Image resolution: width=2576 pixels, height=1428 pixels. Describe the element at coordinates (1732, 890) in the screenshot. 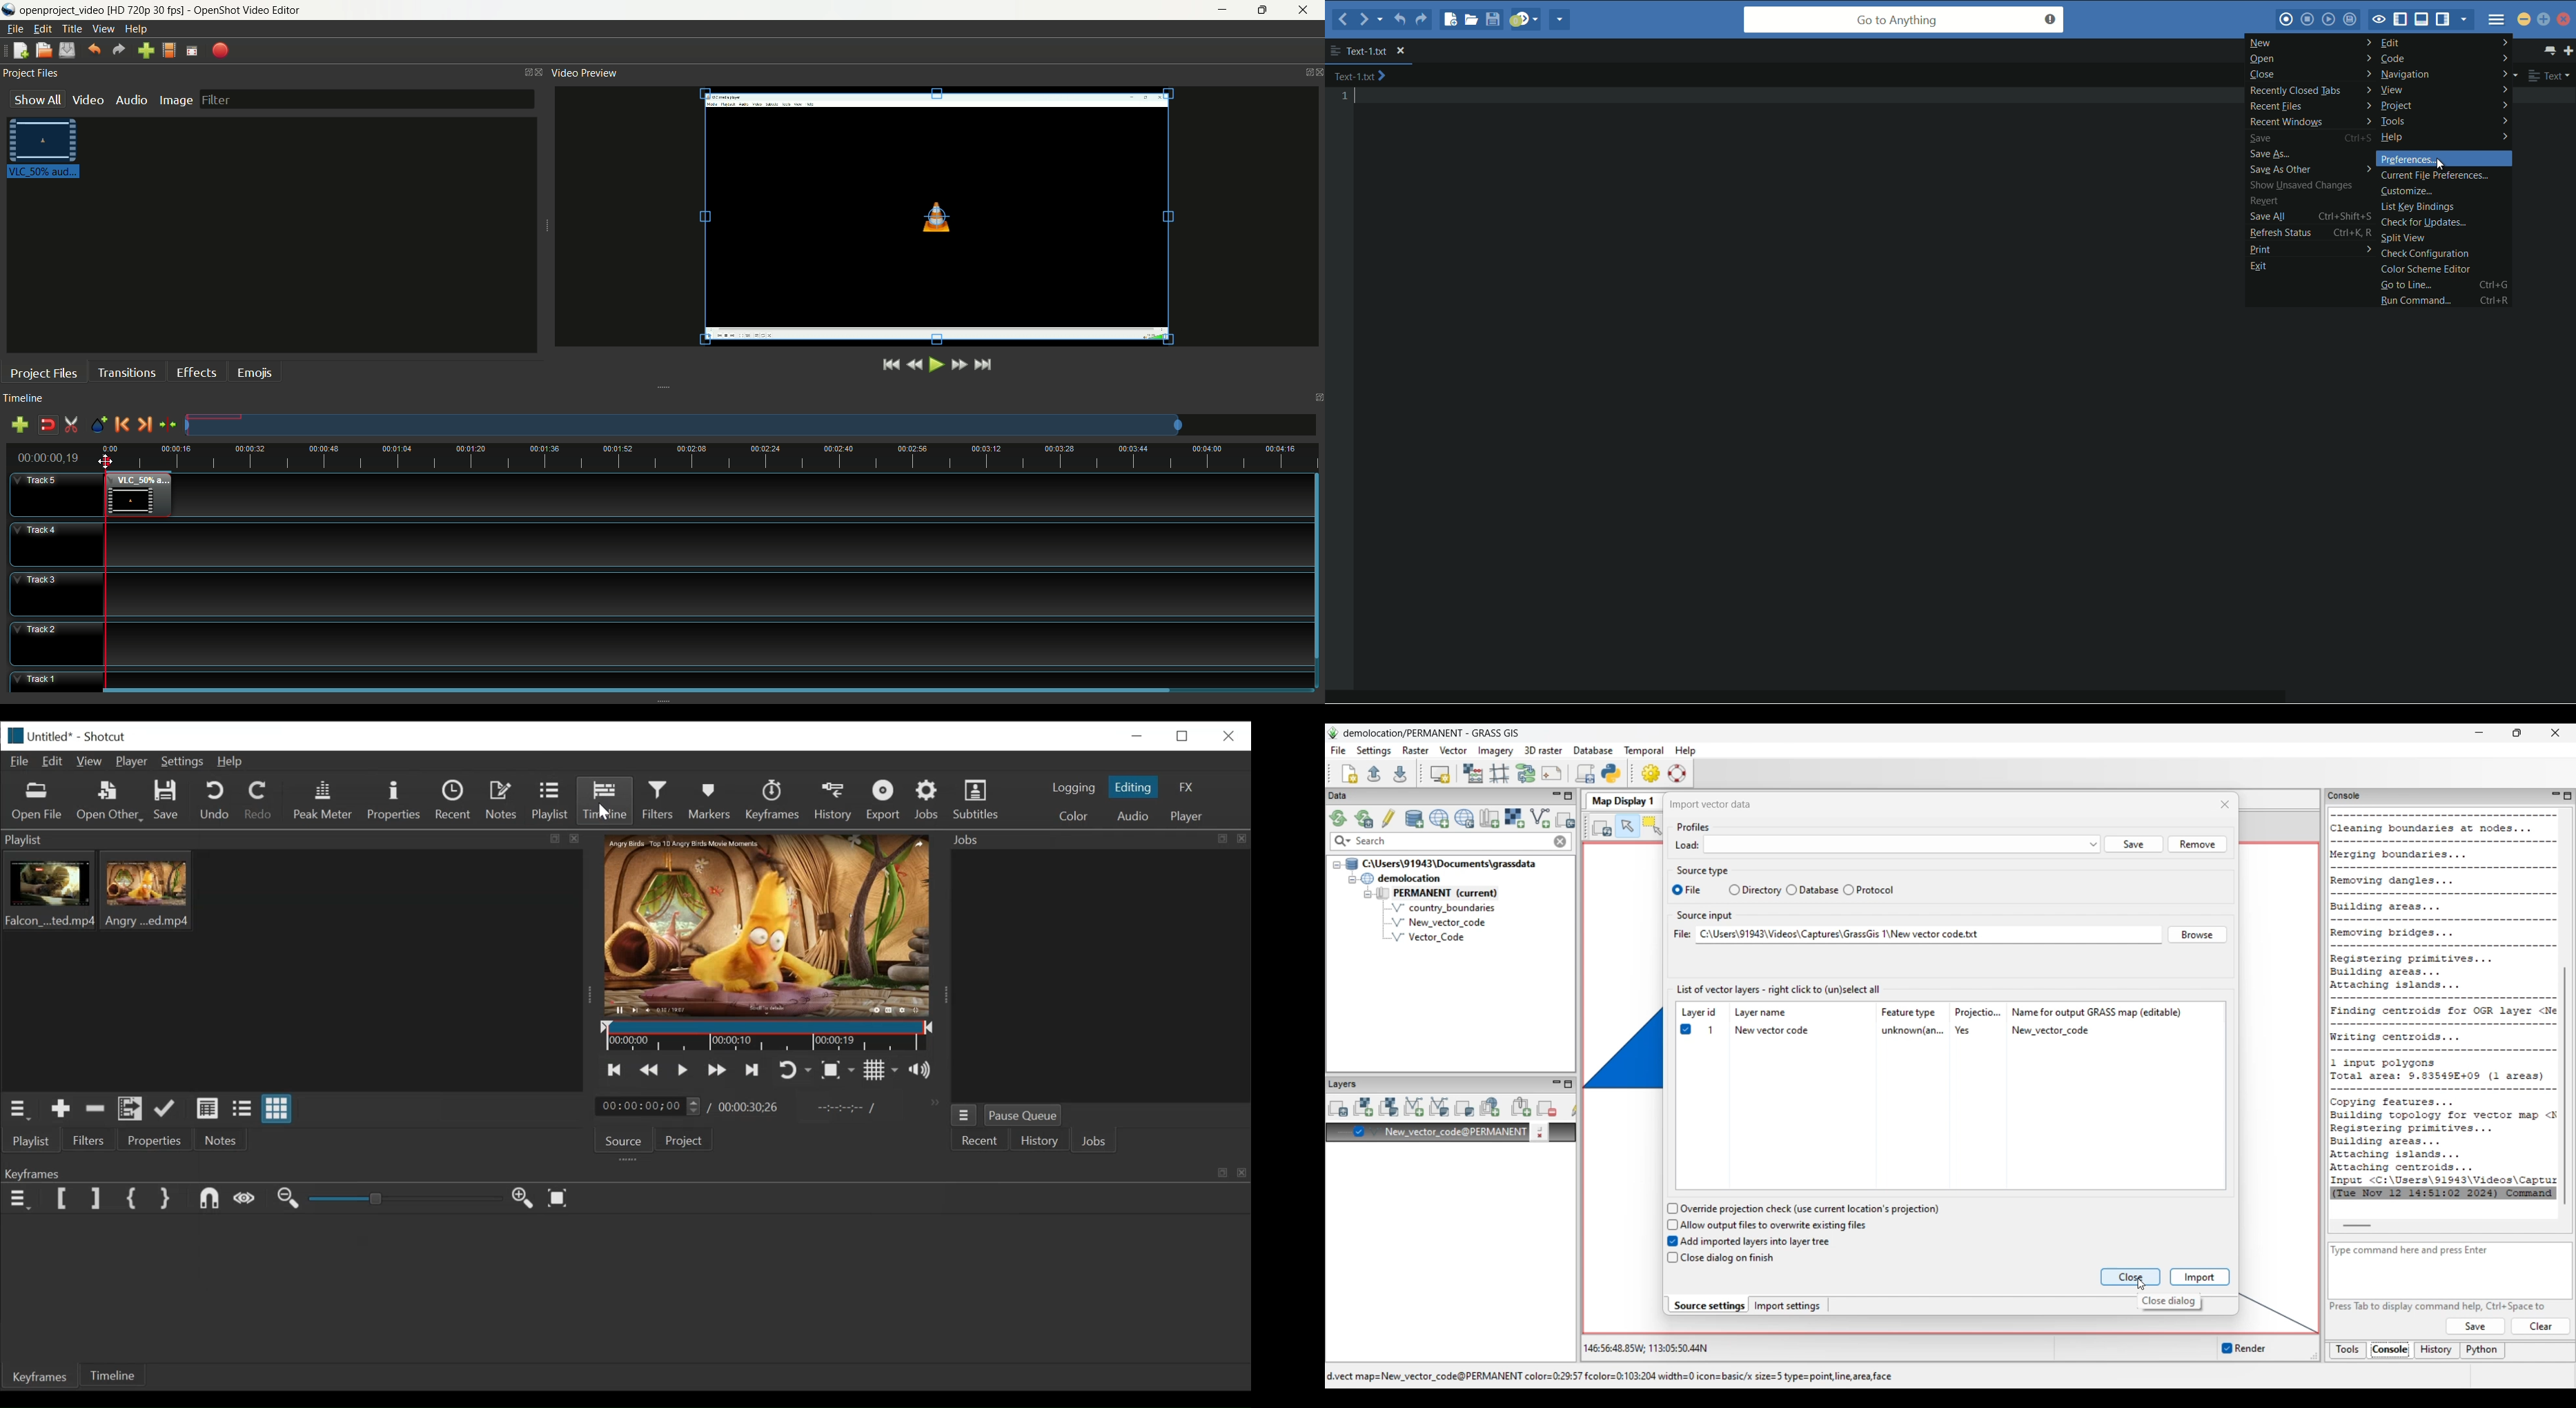

I see `select` at that location.